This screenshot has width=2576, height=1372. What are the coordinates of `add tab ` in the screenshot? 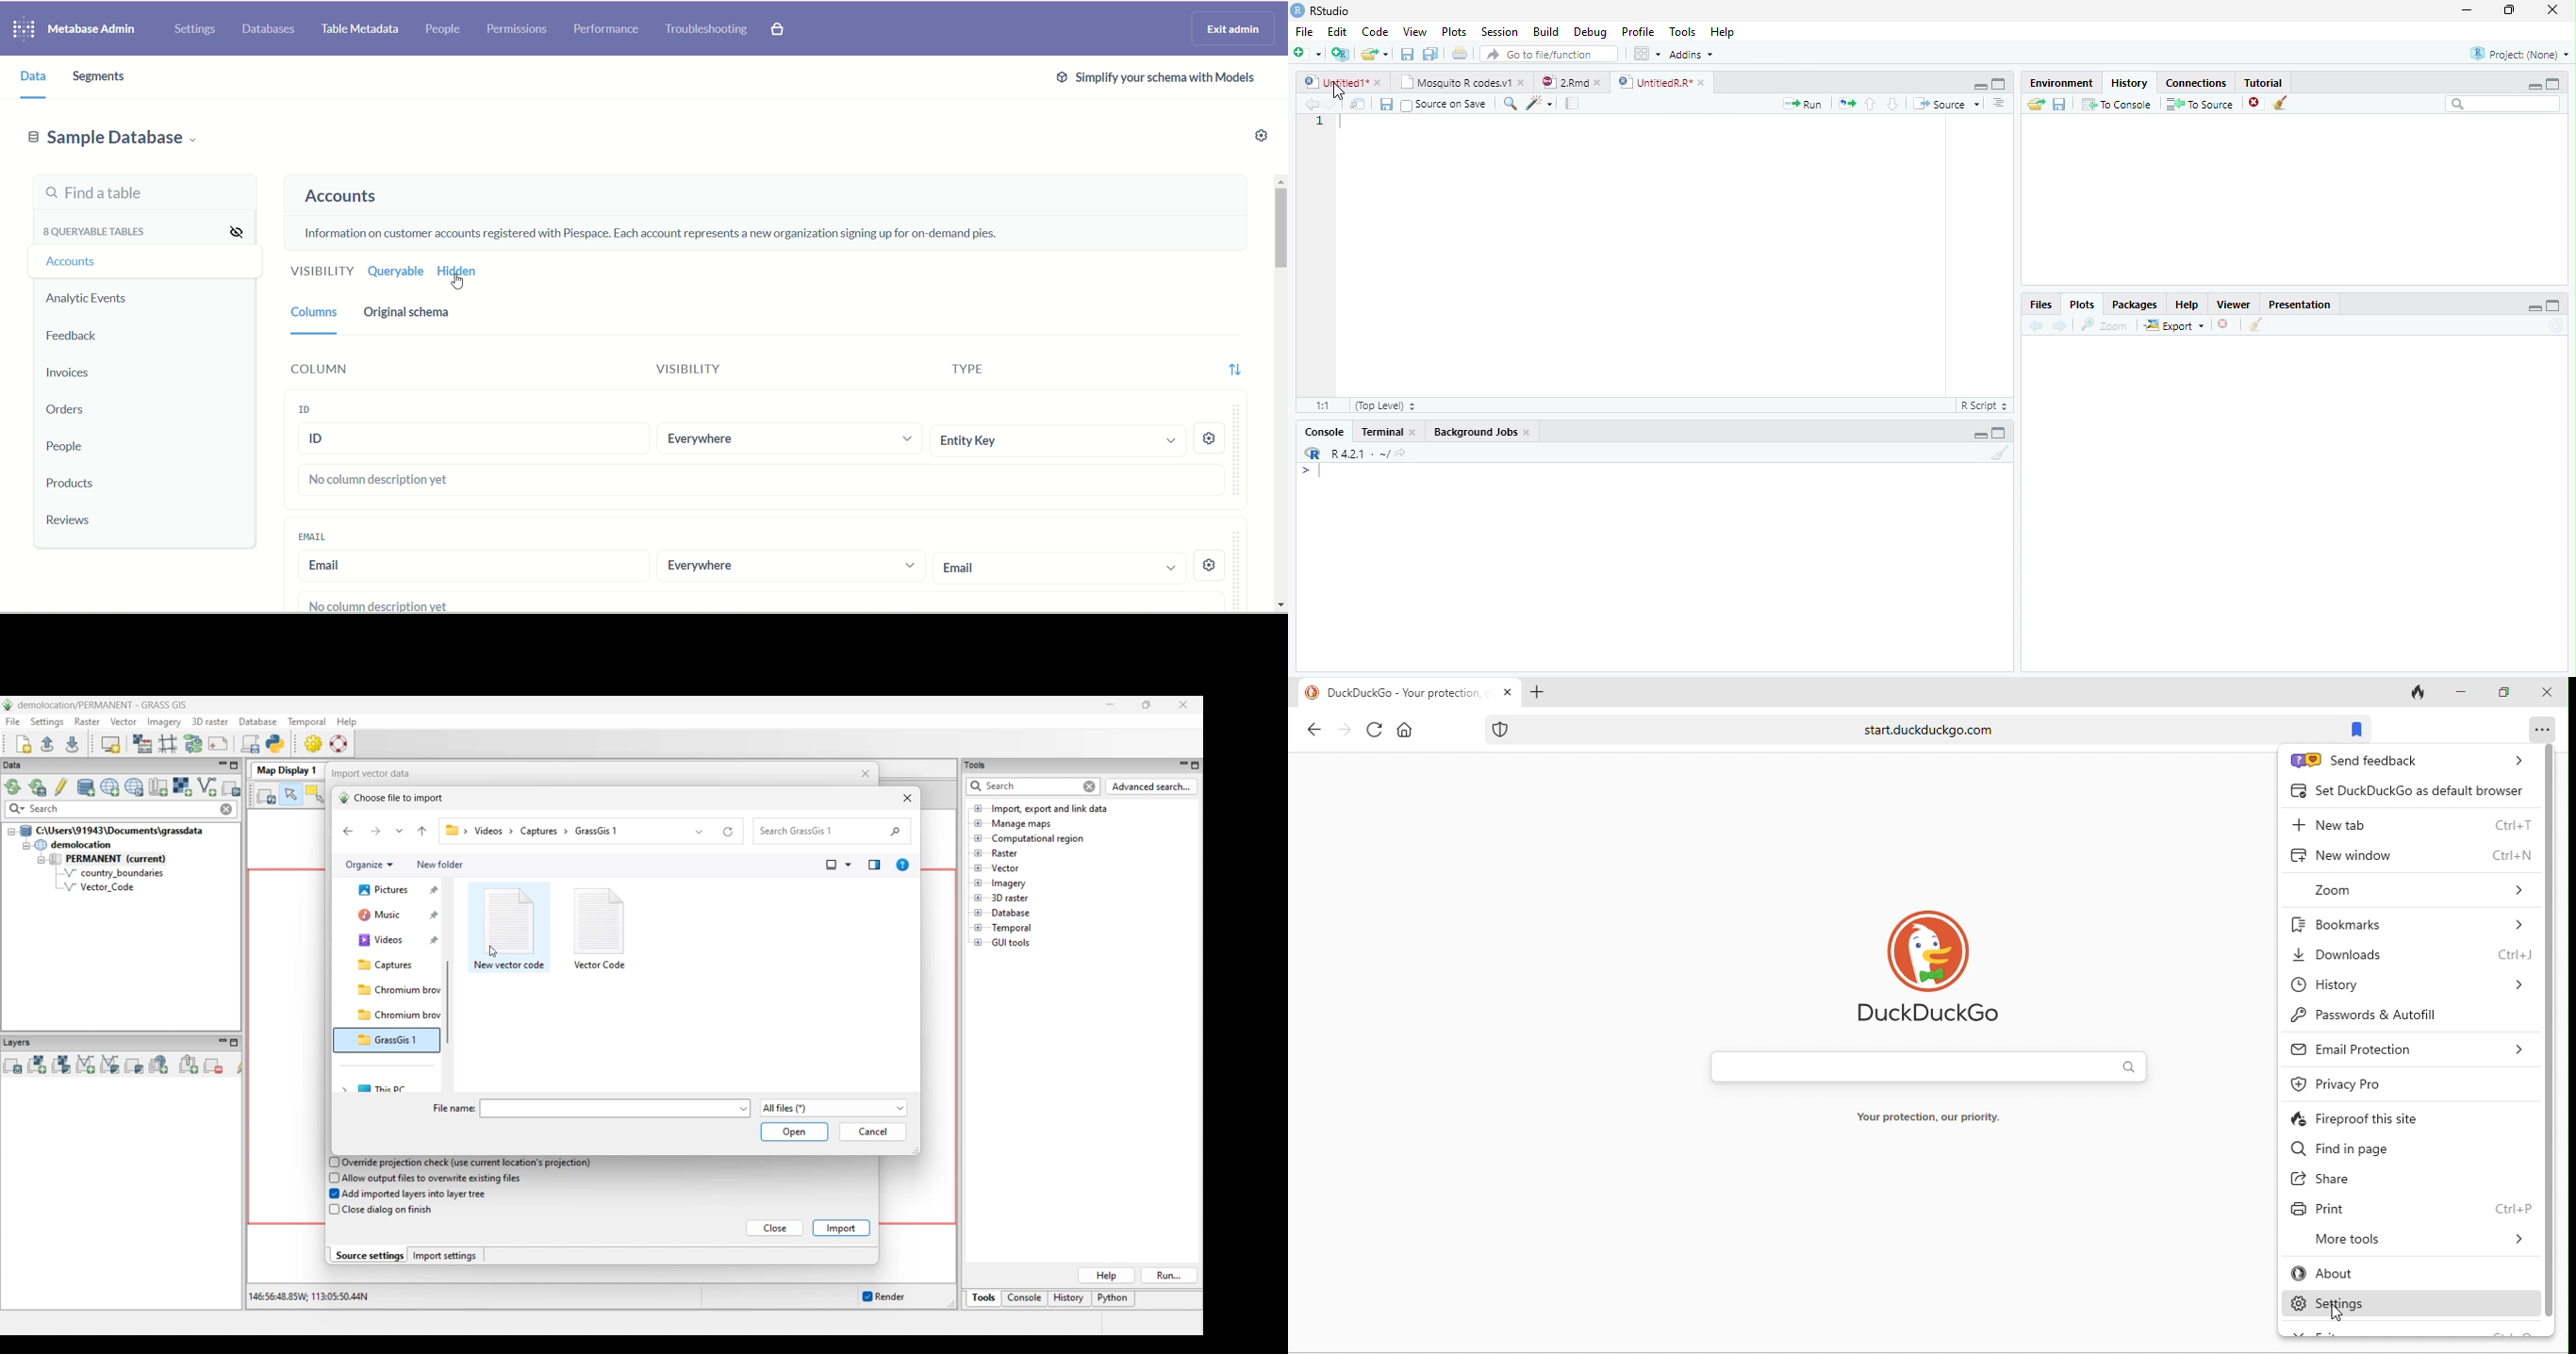 It's located at (1540, 693).